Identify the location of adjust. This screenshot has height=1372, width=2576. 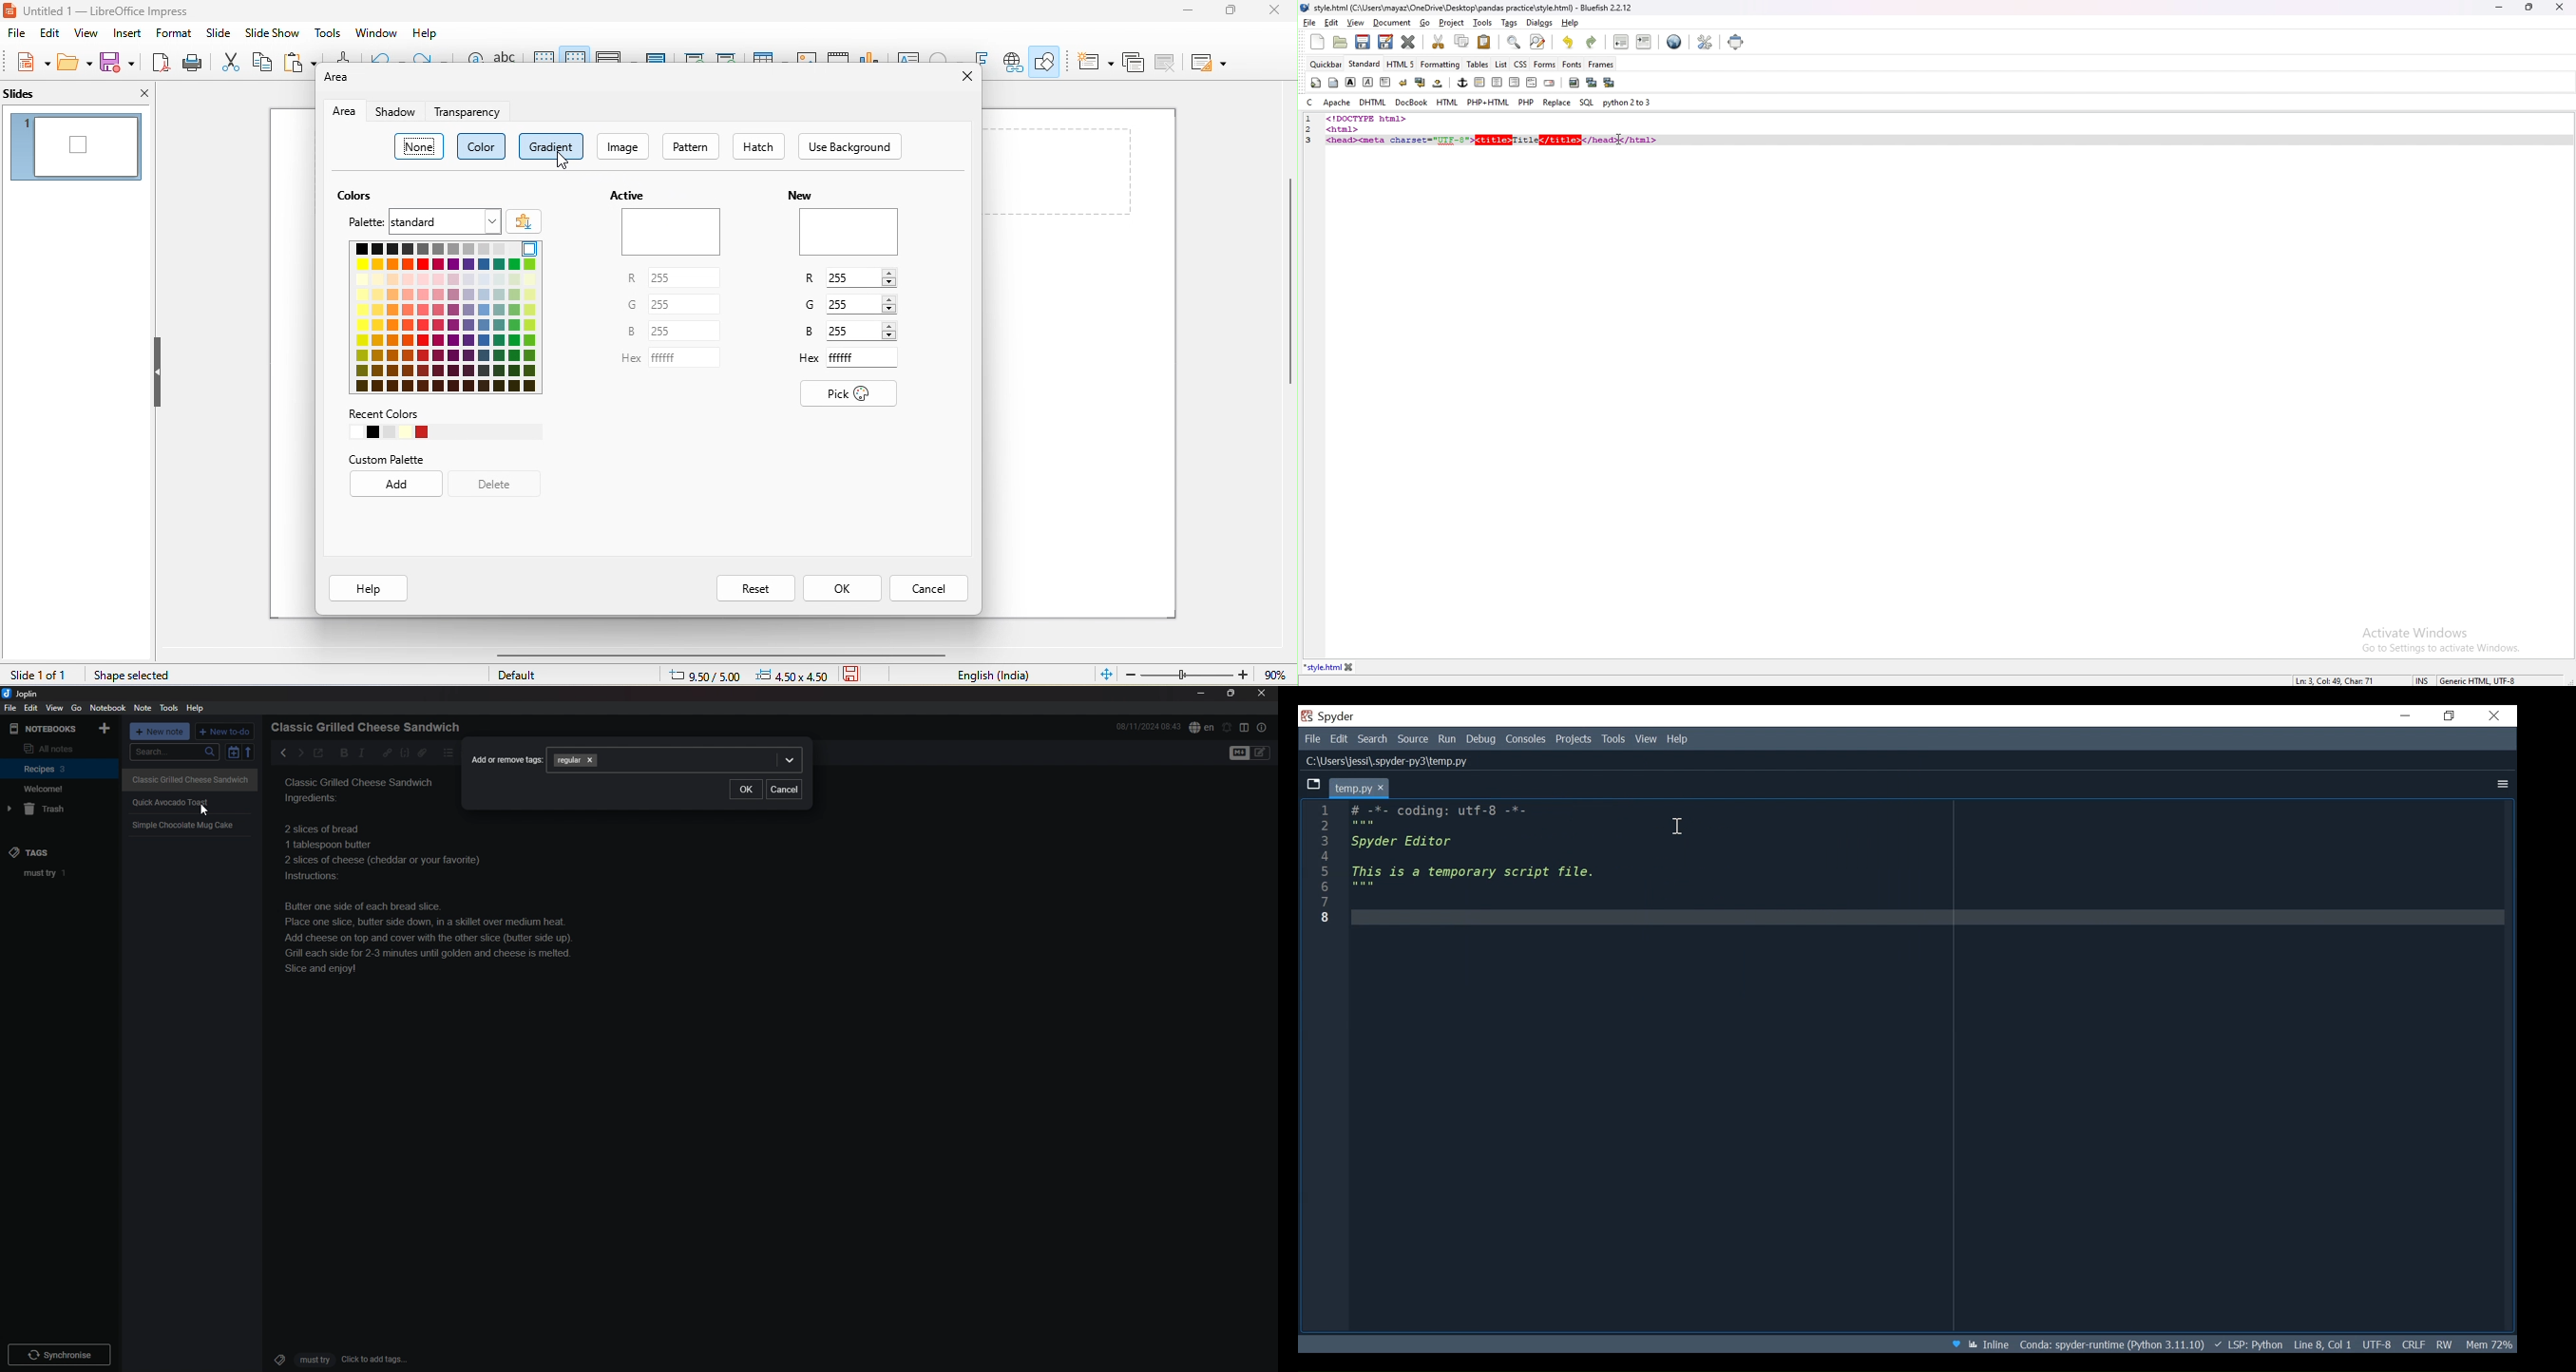
(894, 276).